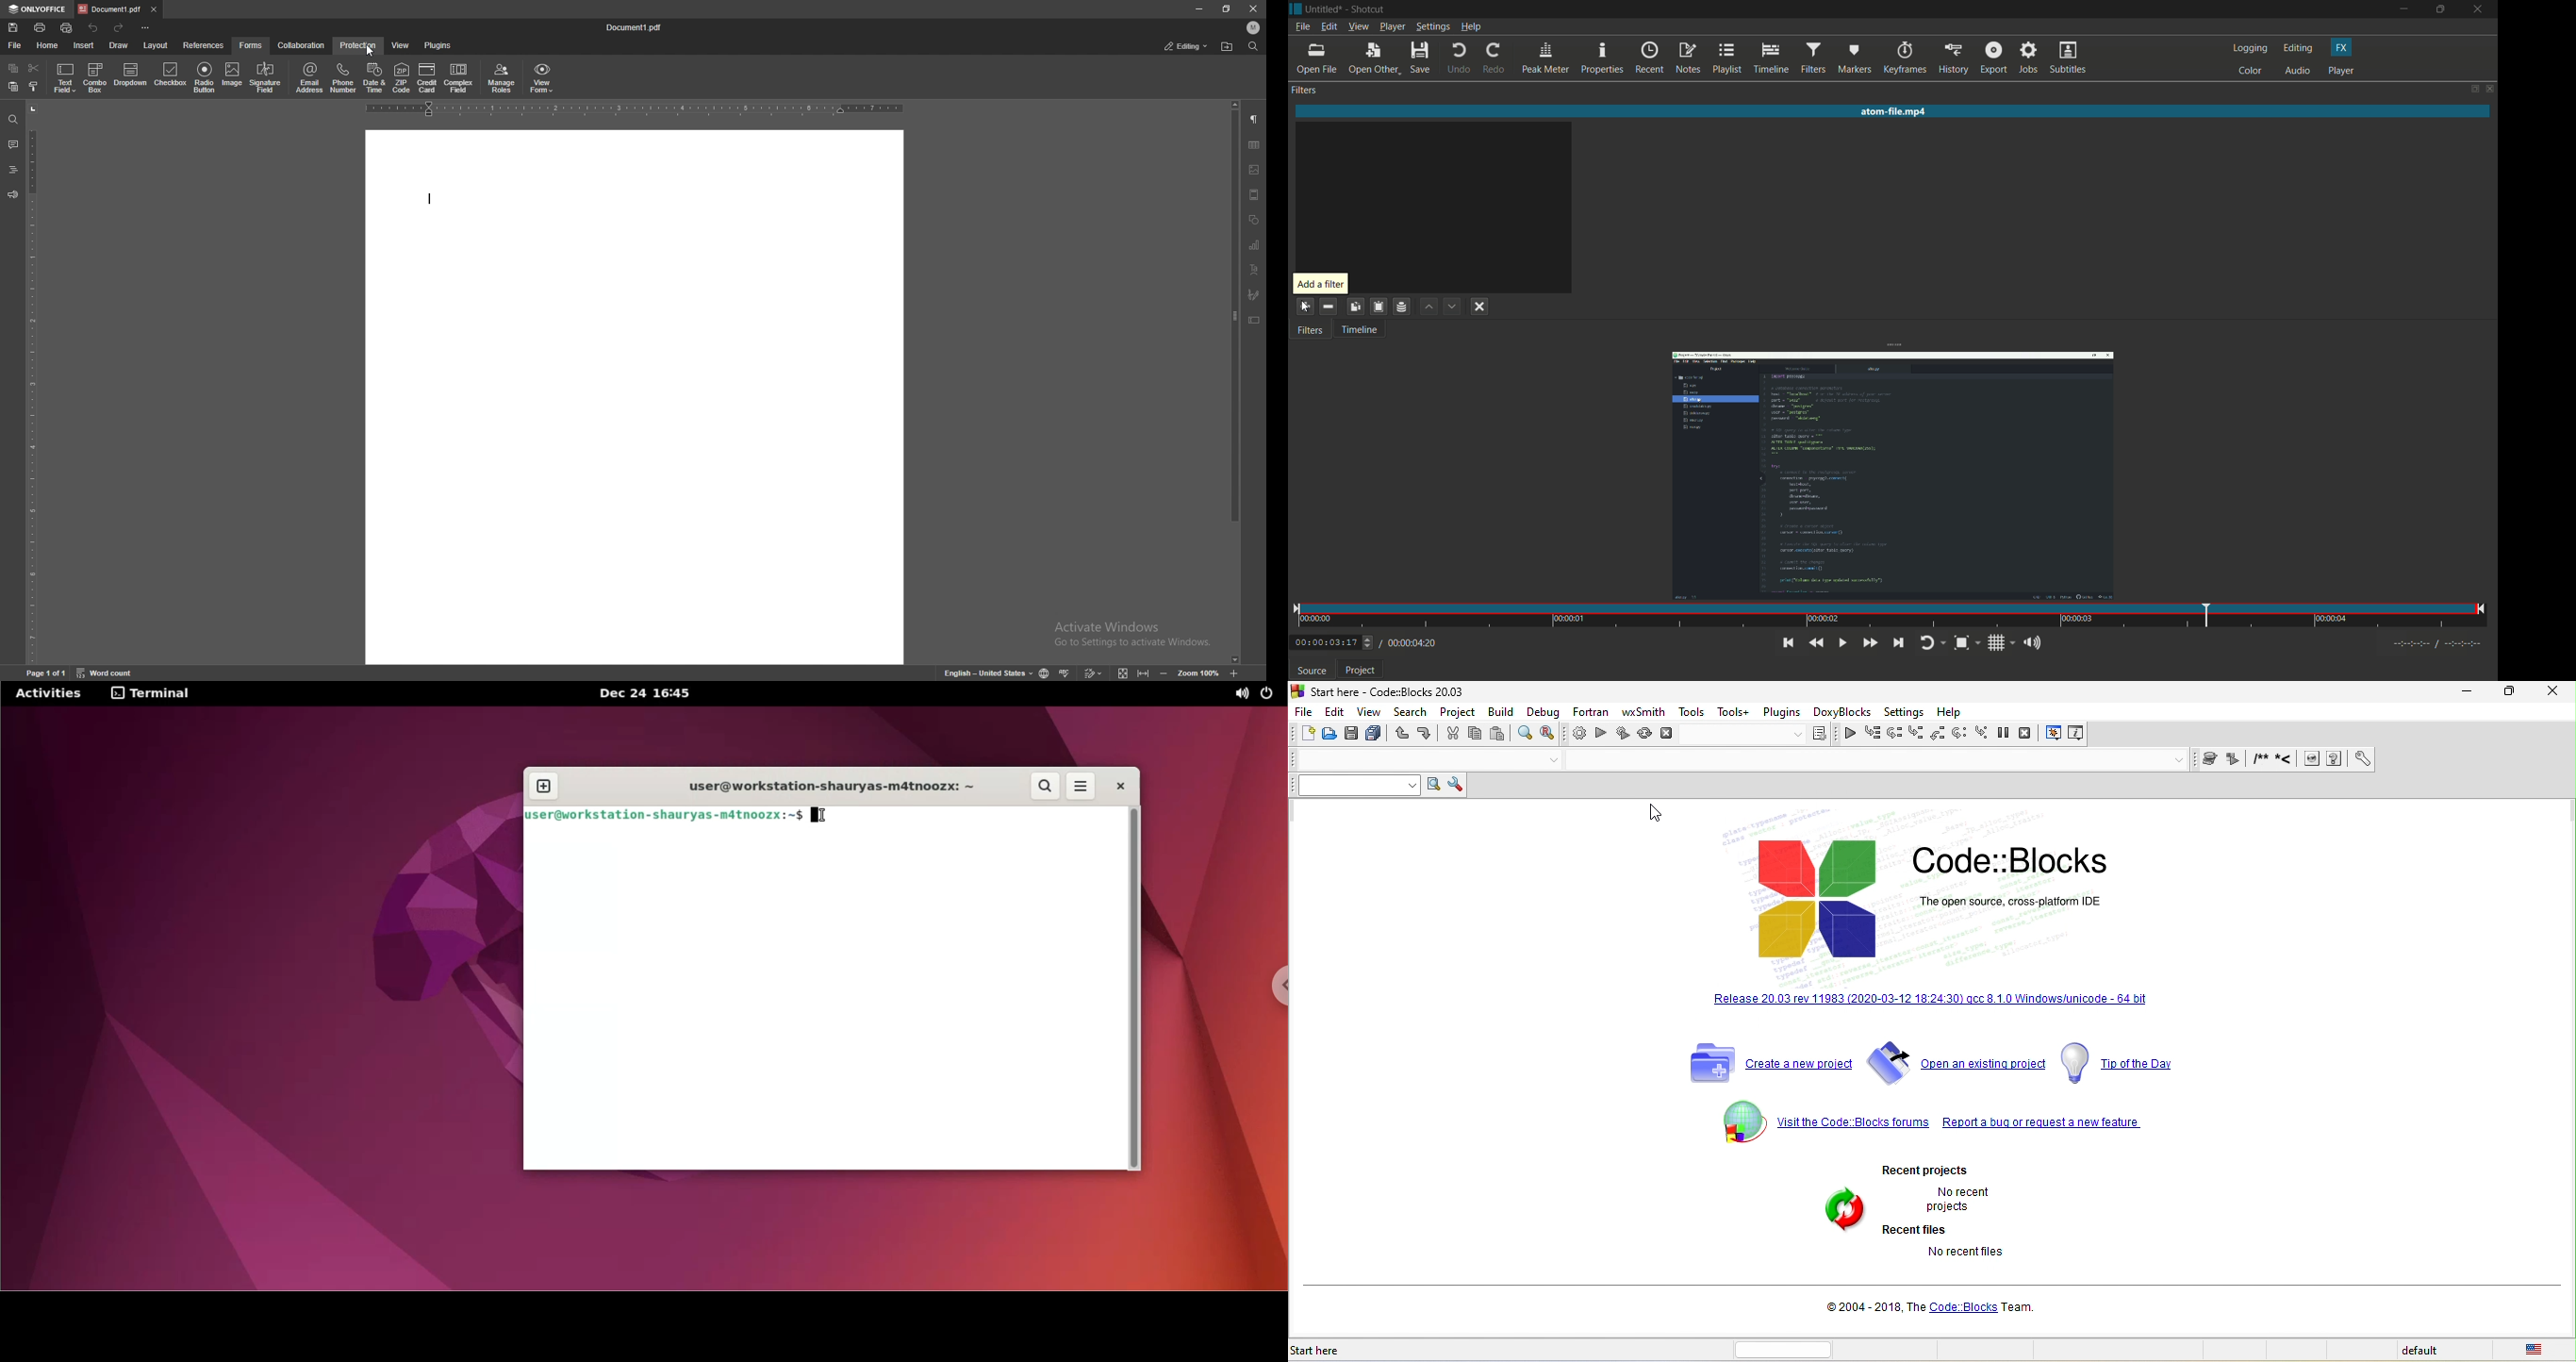  What do you see at coordinates (2444, 9) in the screenshot?
I see `maximize` at bounding box center [2444, 9].